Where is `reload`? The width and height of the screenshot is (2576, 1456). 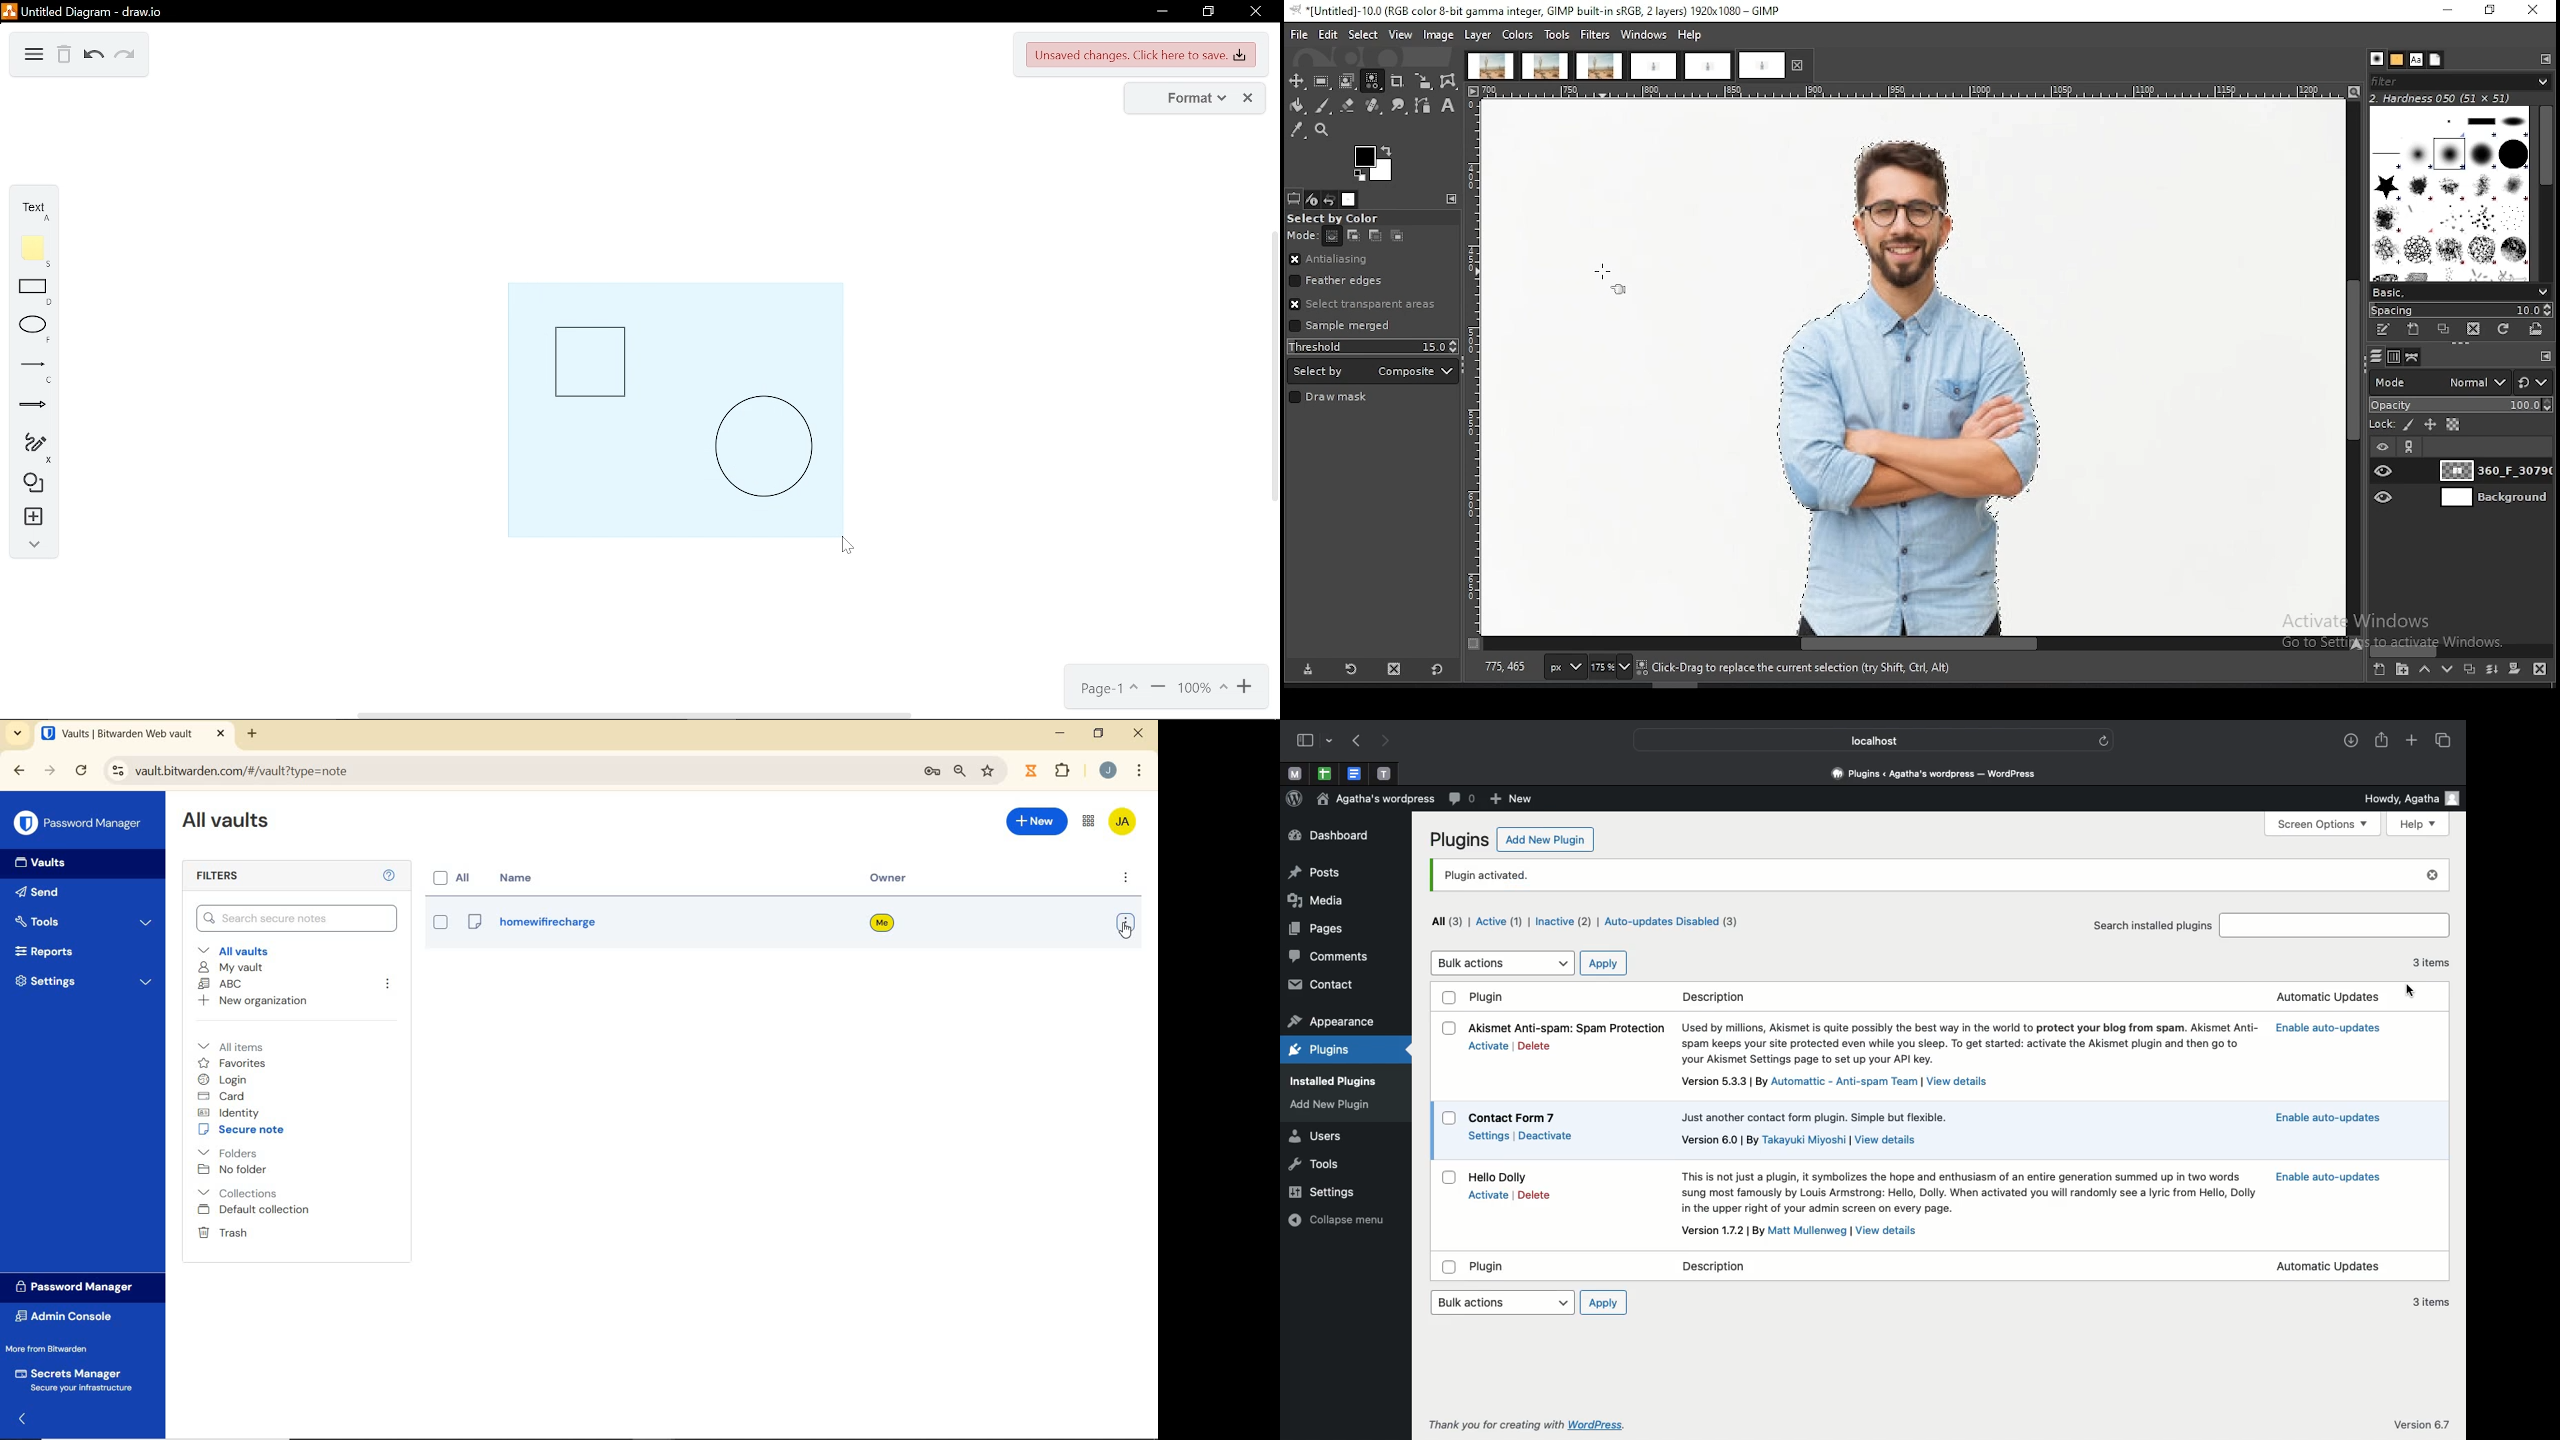 reload is located at coordinates (81, 771).